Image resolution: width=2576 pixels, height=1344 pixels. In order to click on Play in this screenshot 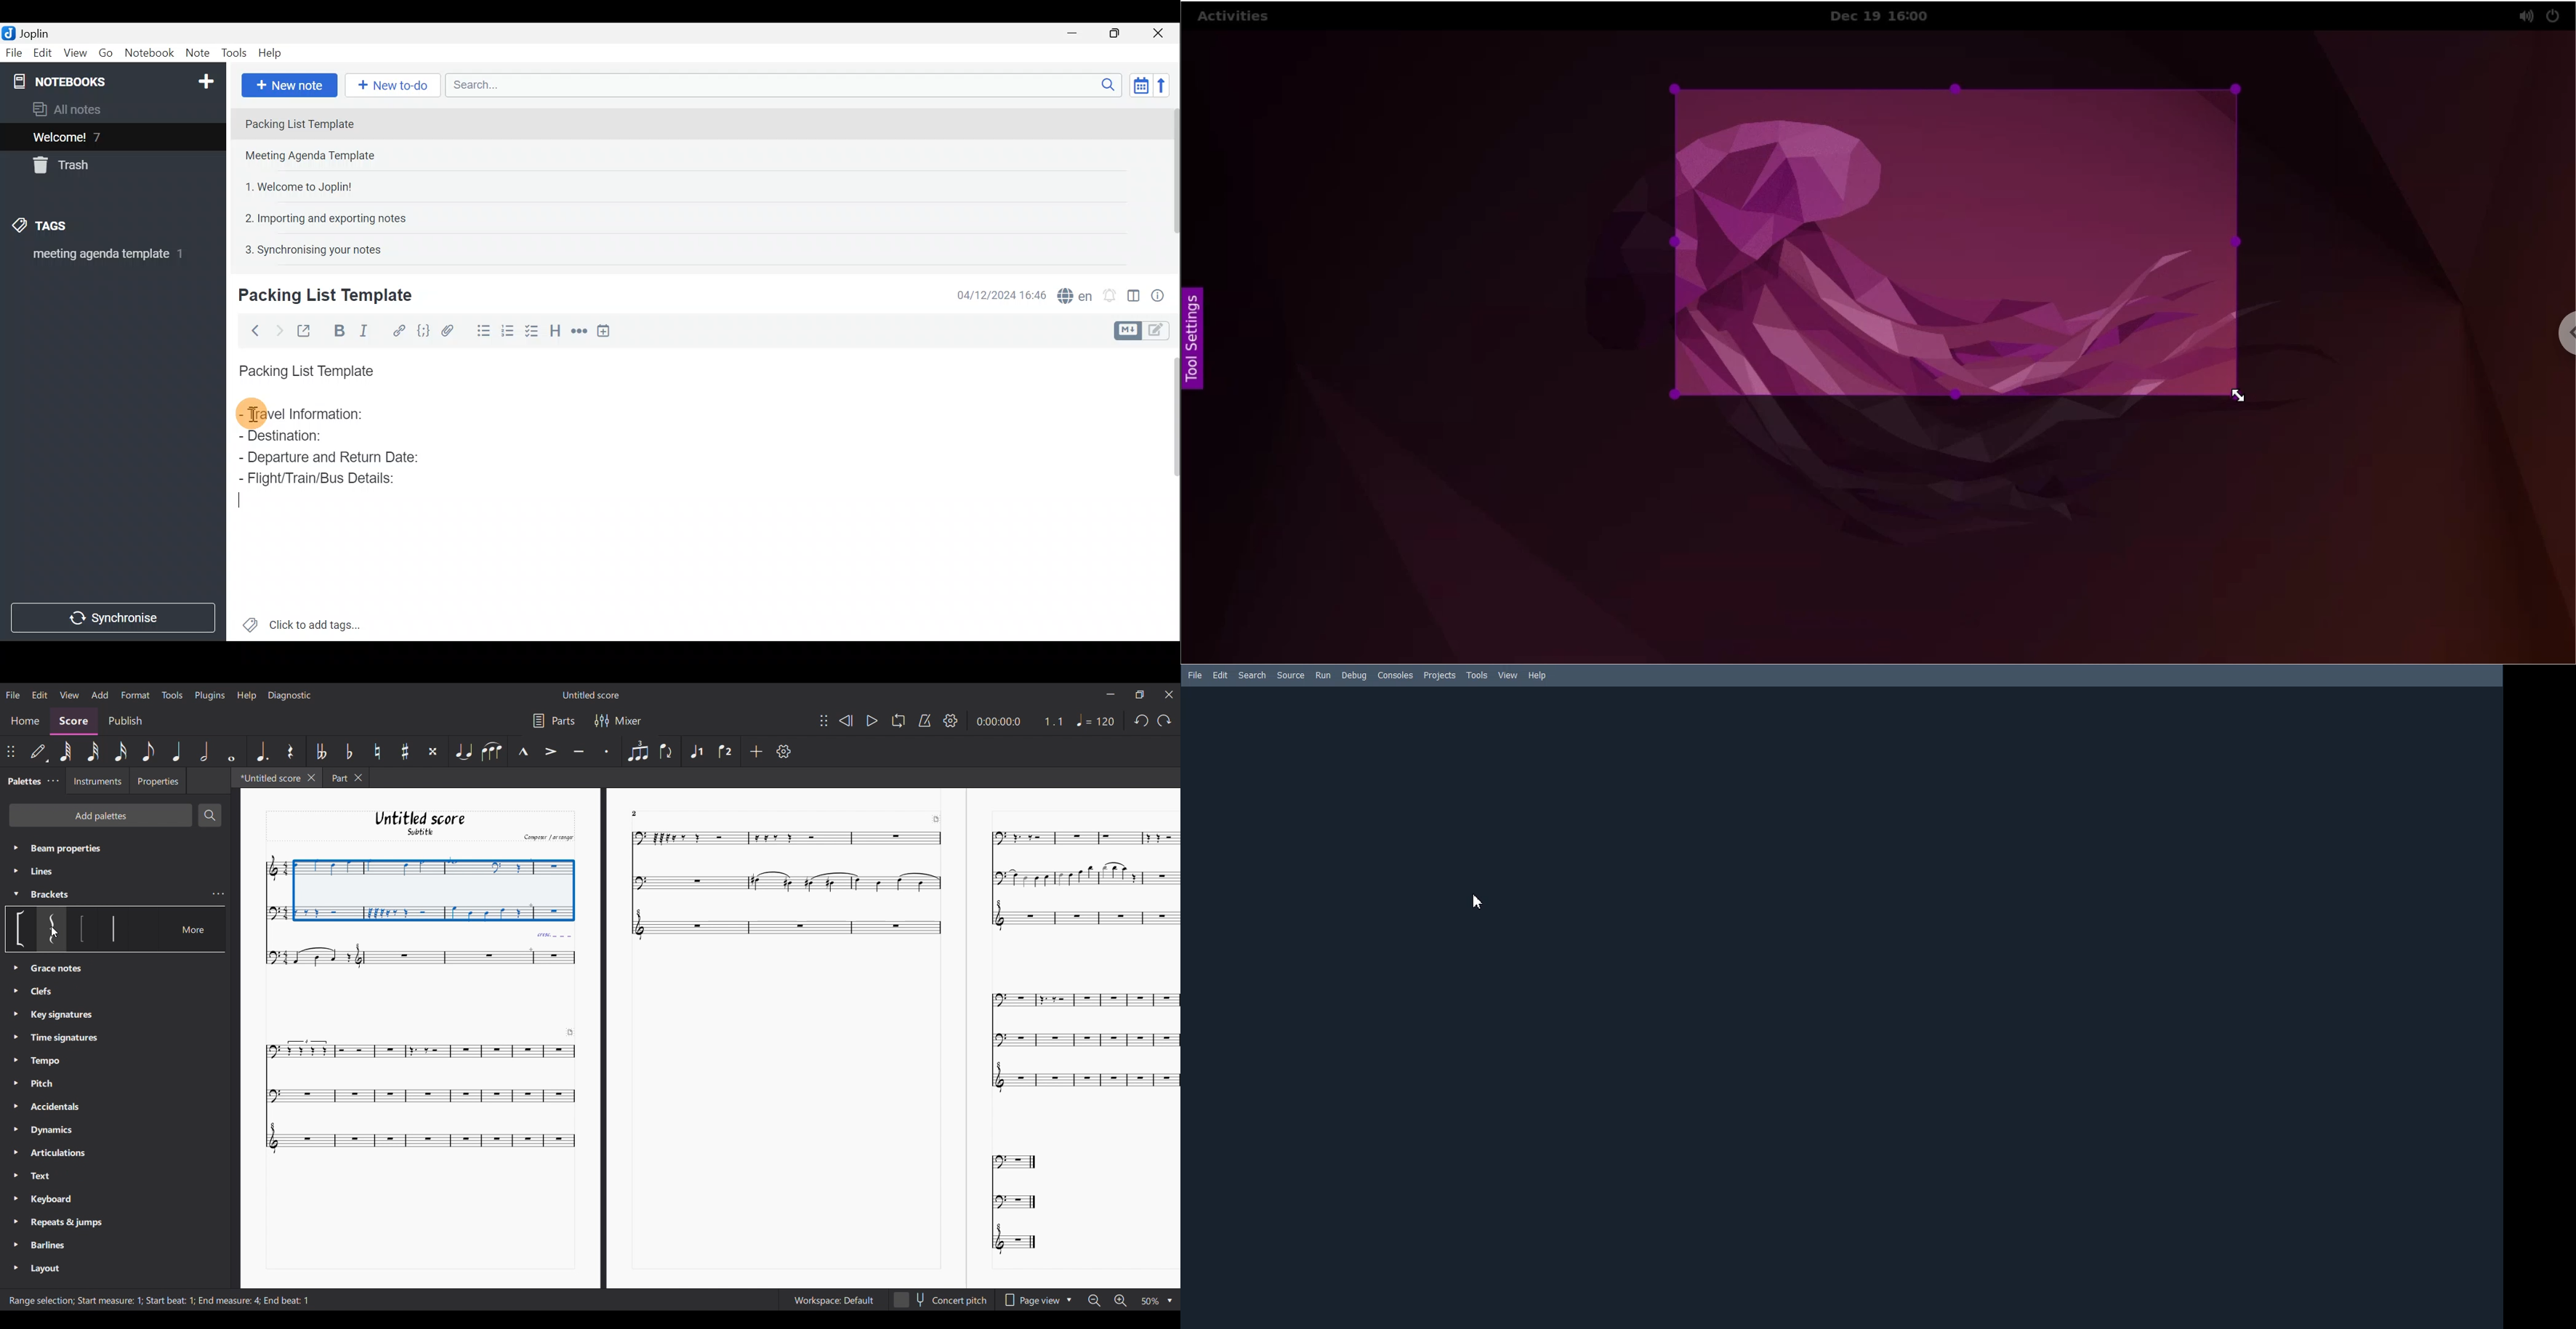, I will do `click(872, 721)`.